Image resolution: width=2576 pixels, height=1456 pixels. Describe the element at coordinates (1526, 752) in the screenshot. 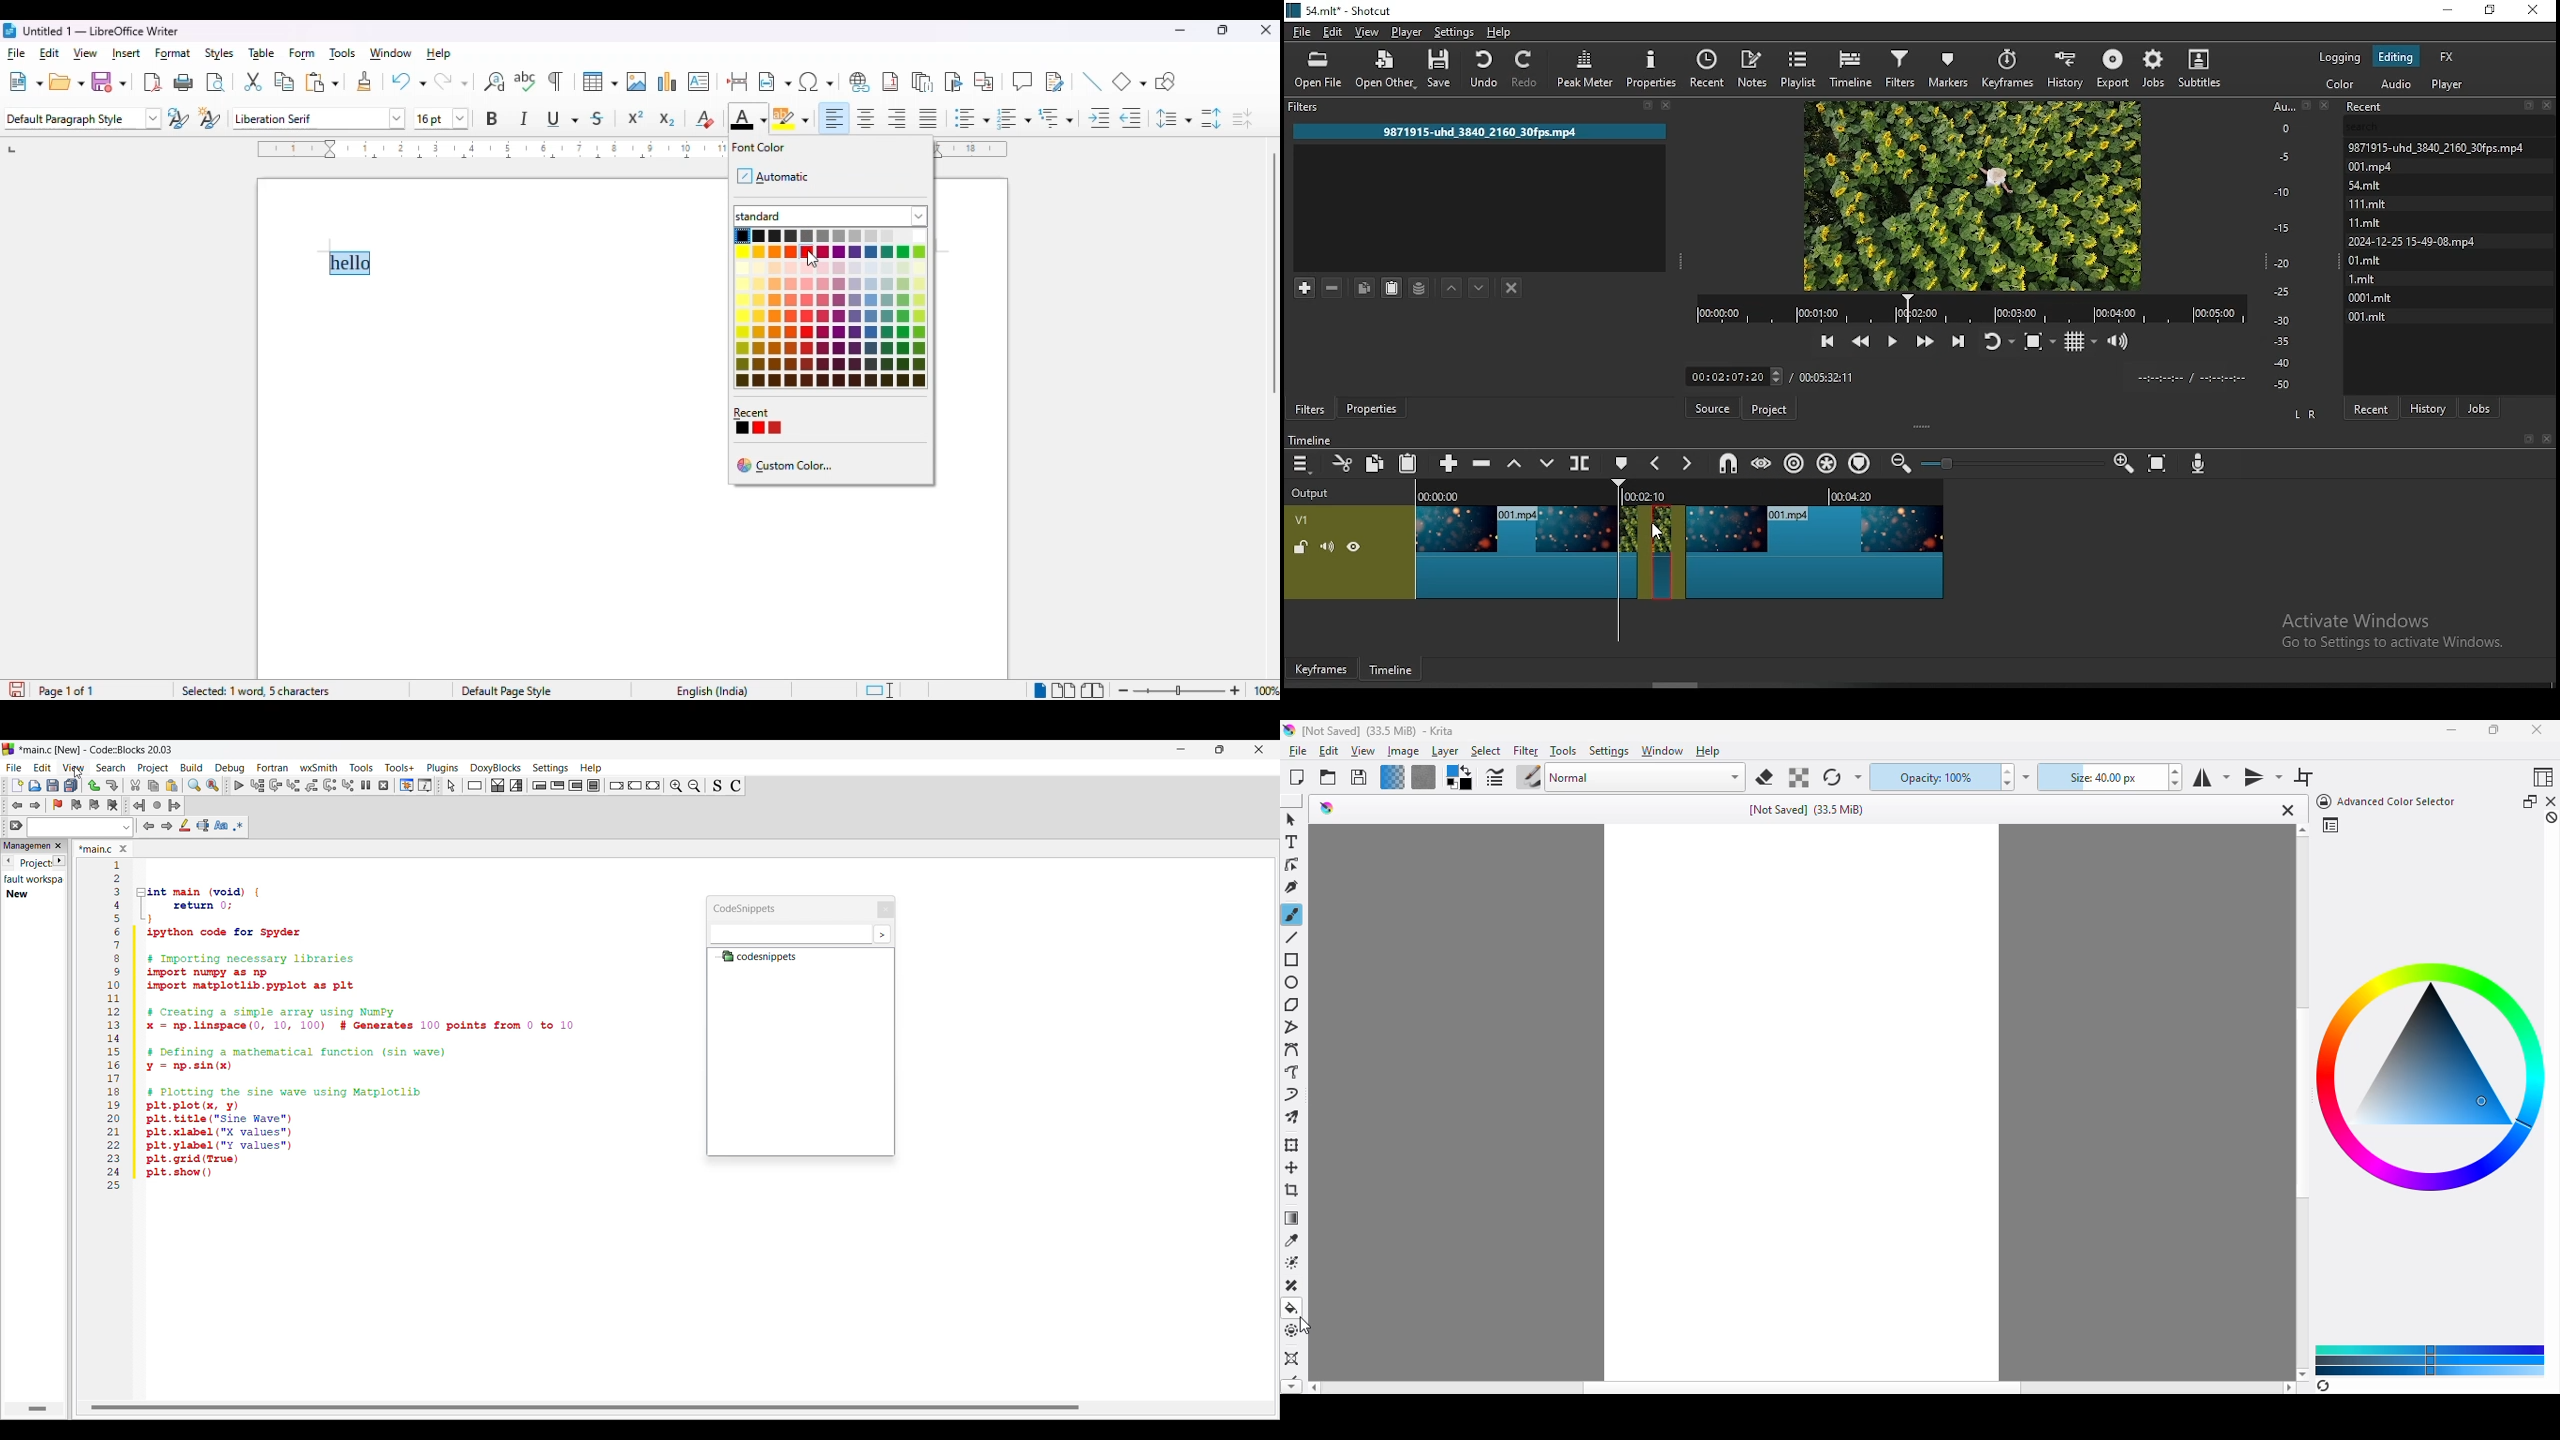

I see `filter` at that location.